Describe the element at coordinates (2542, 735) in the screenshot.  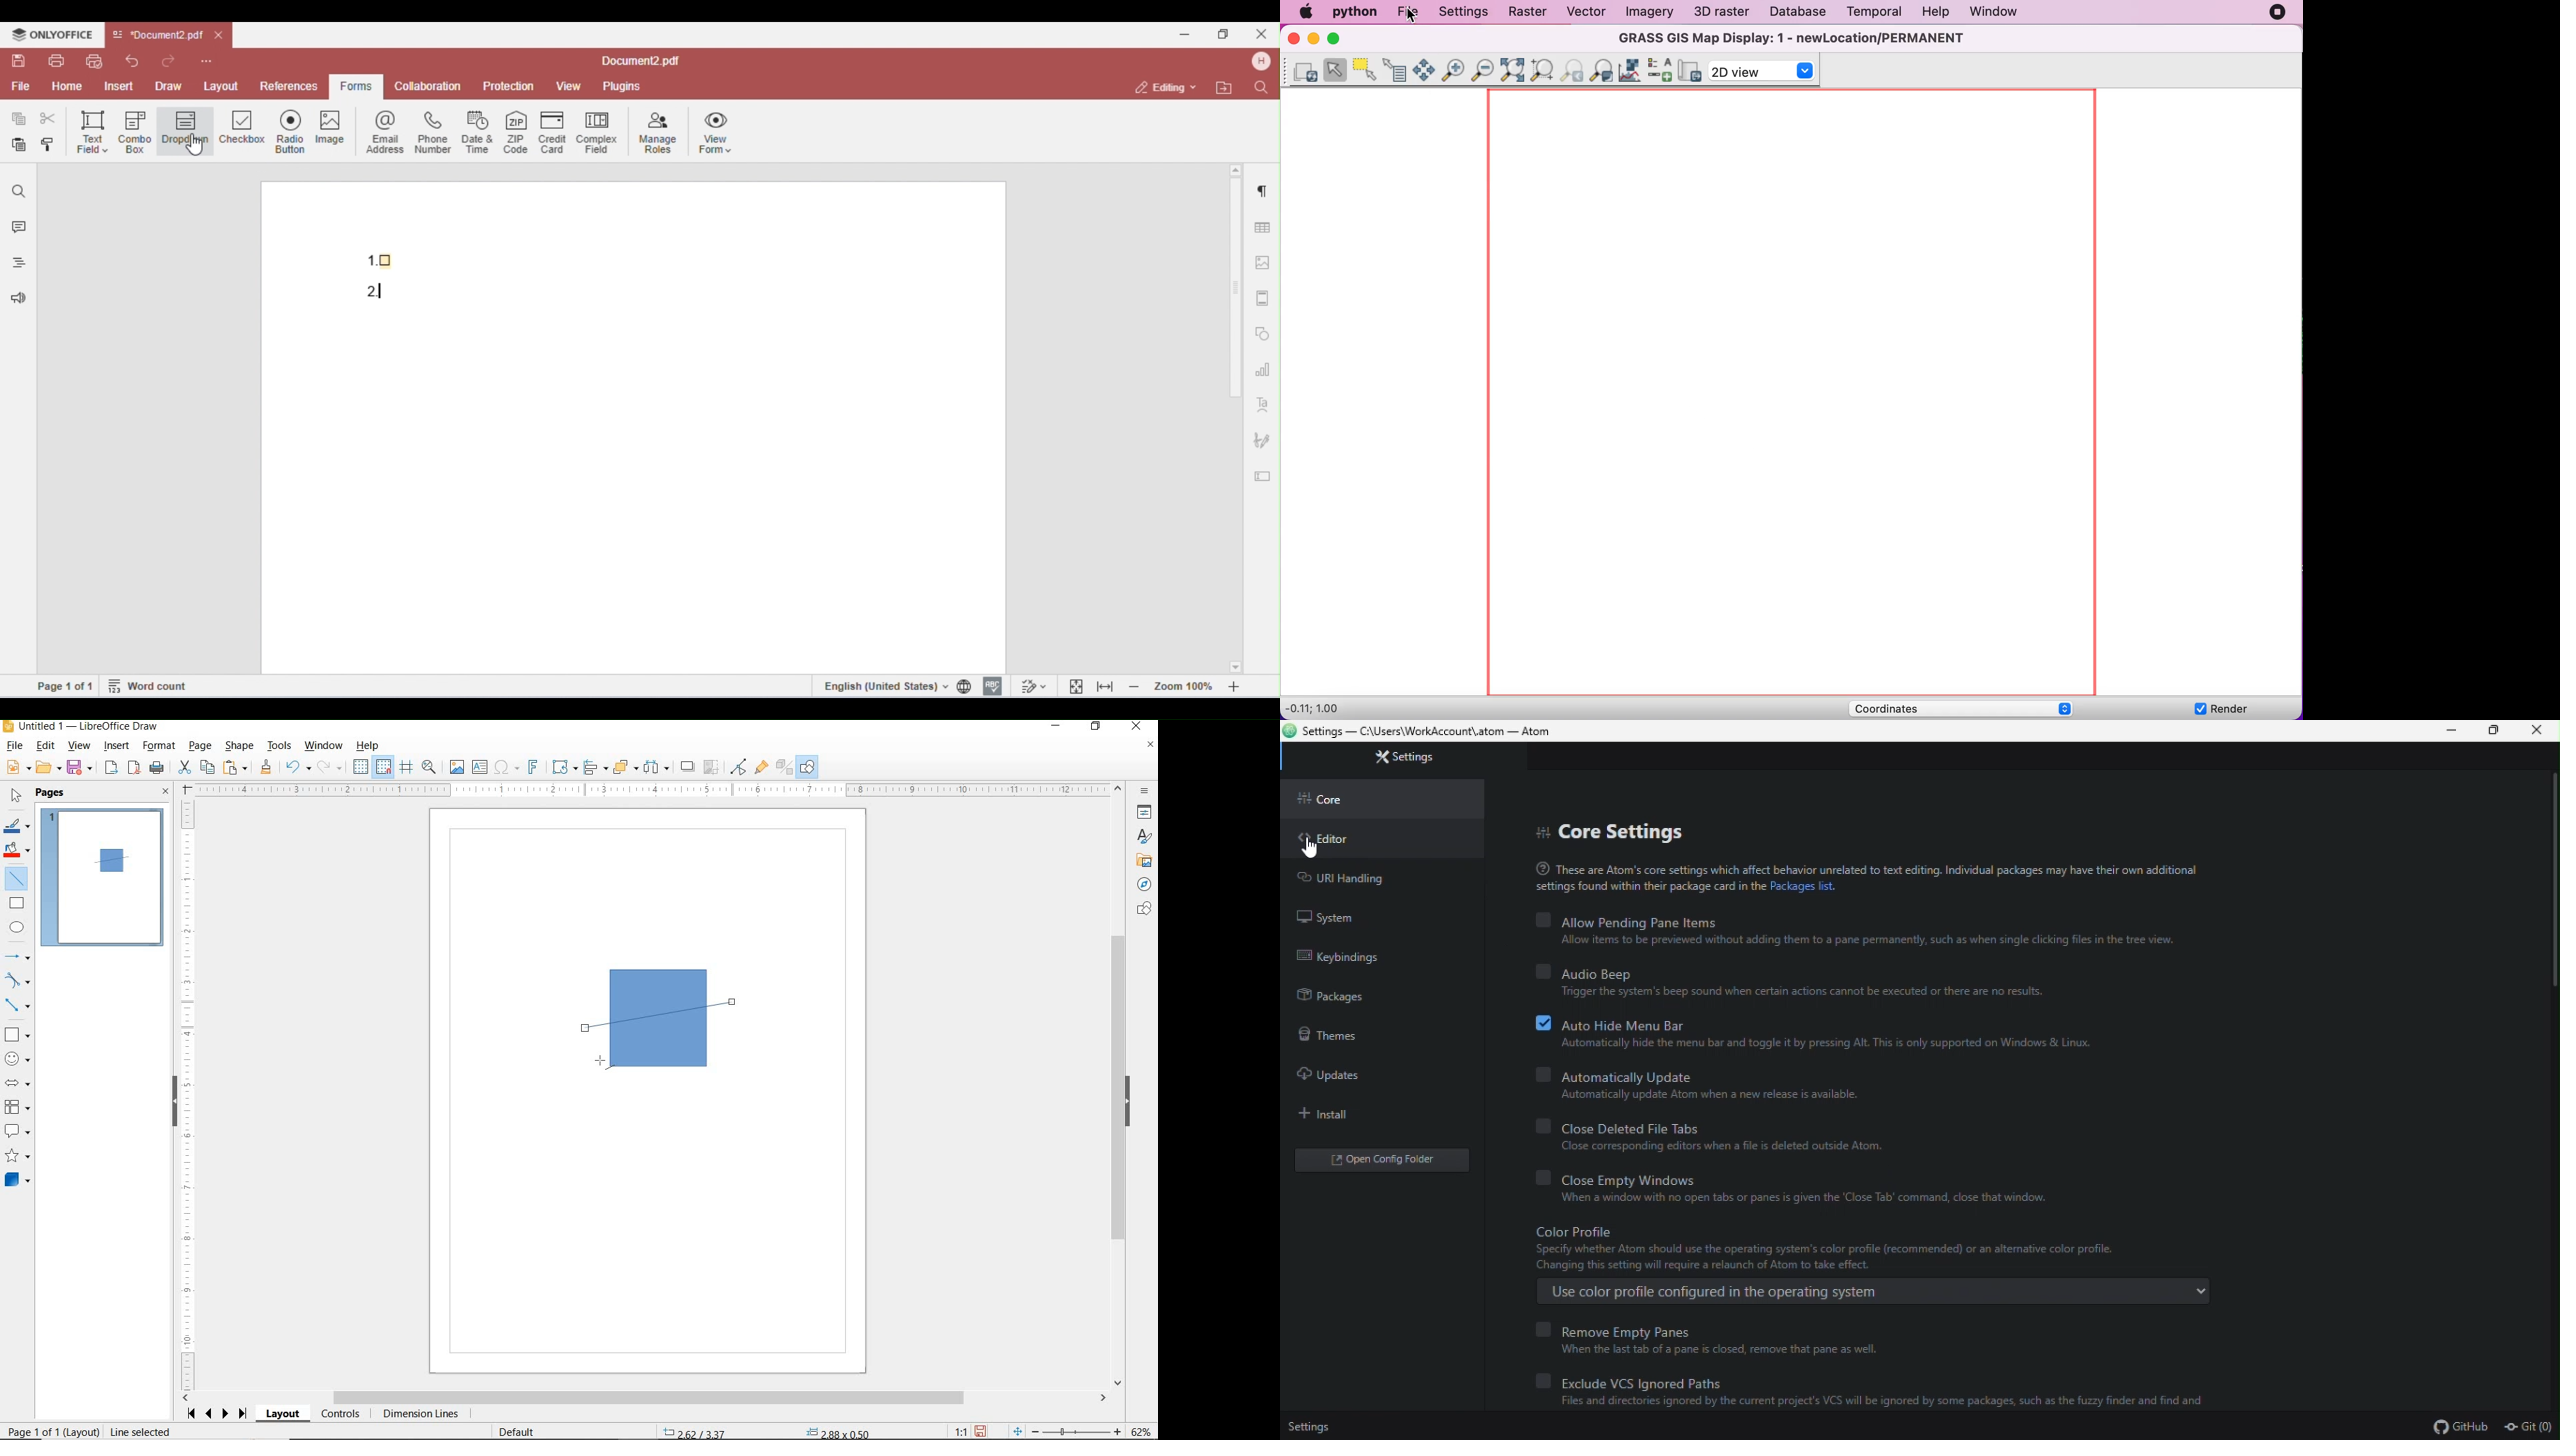
I see `Close` at that location.